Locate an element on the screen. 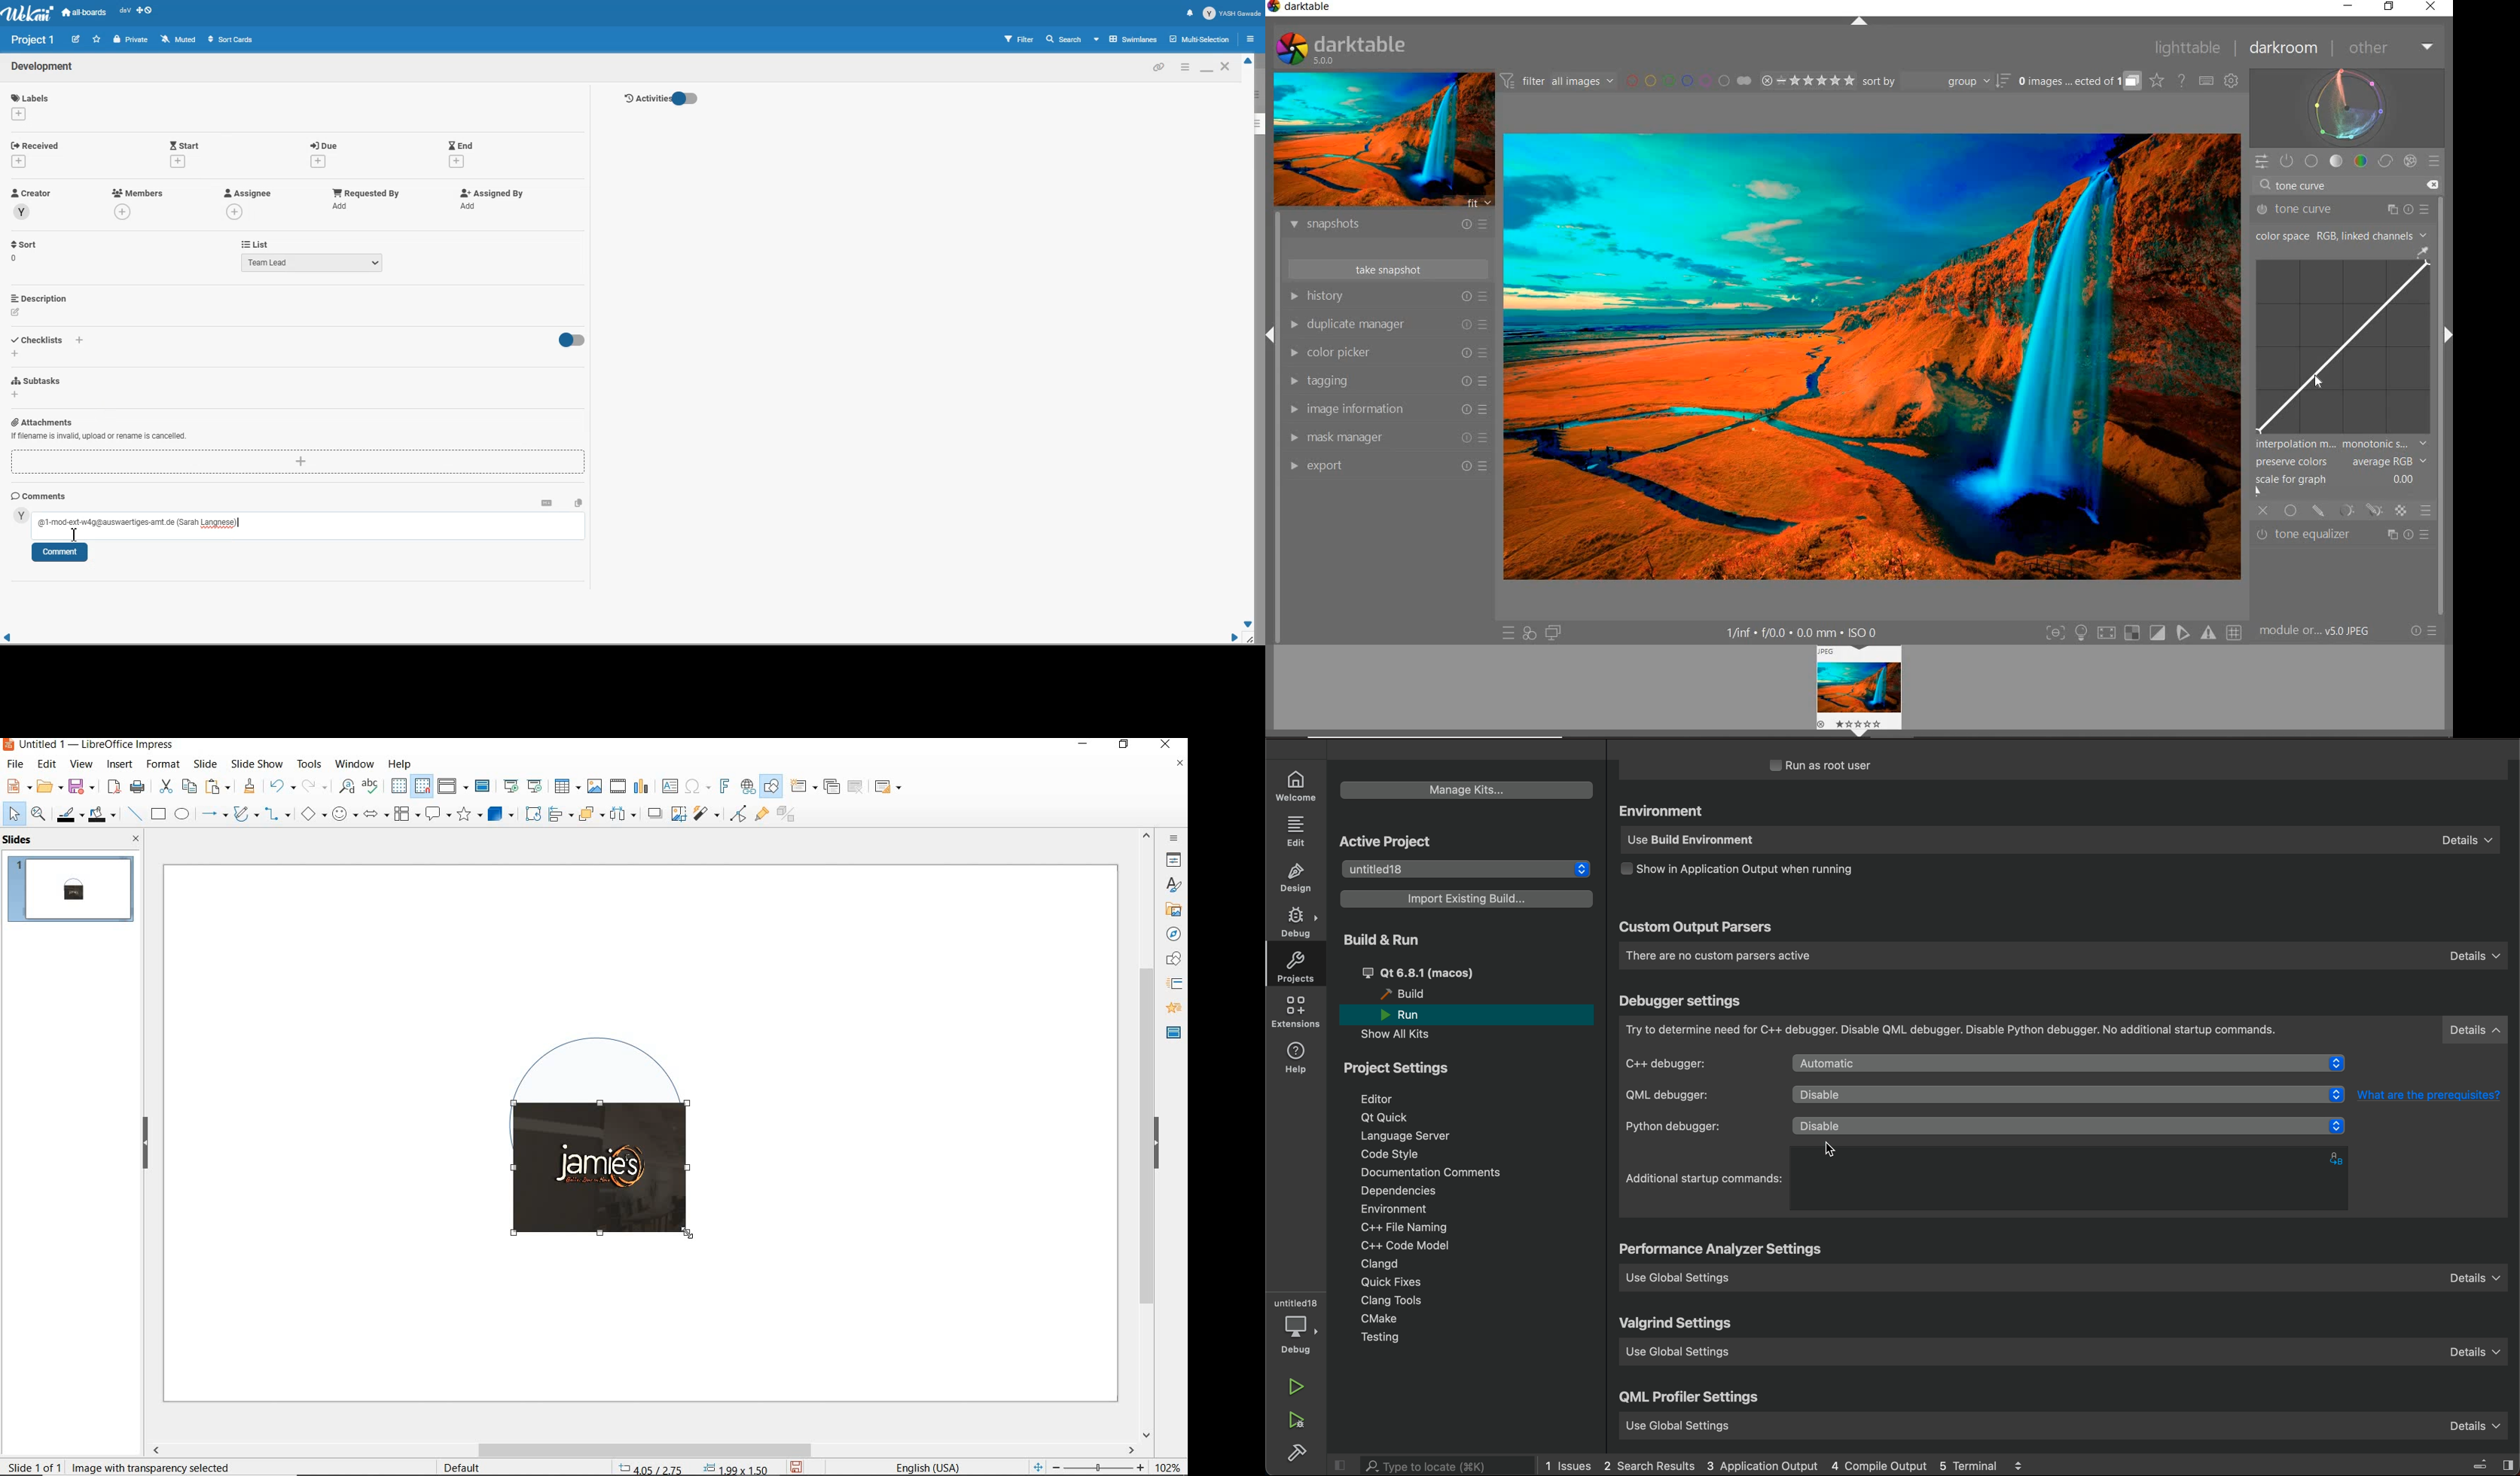  debugger is located at coordinates (2065, 1031).